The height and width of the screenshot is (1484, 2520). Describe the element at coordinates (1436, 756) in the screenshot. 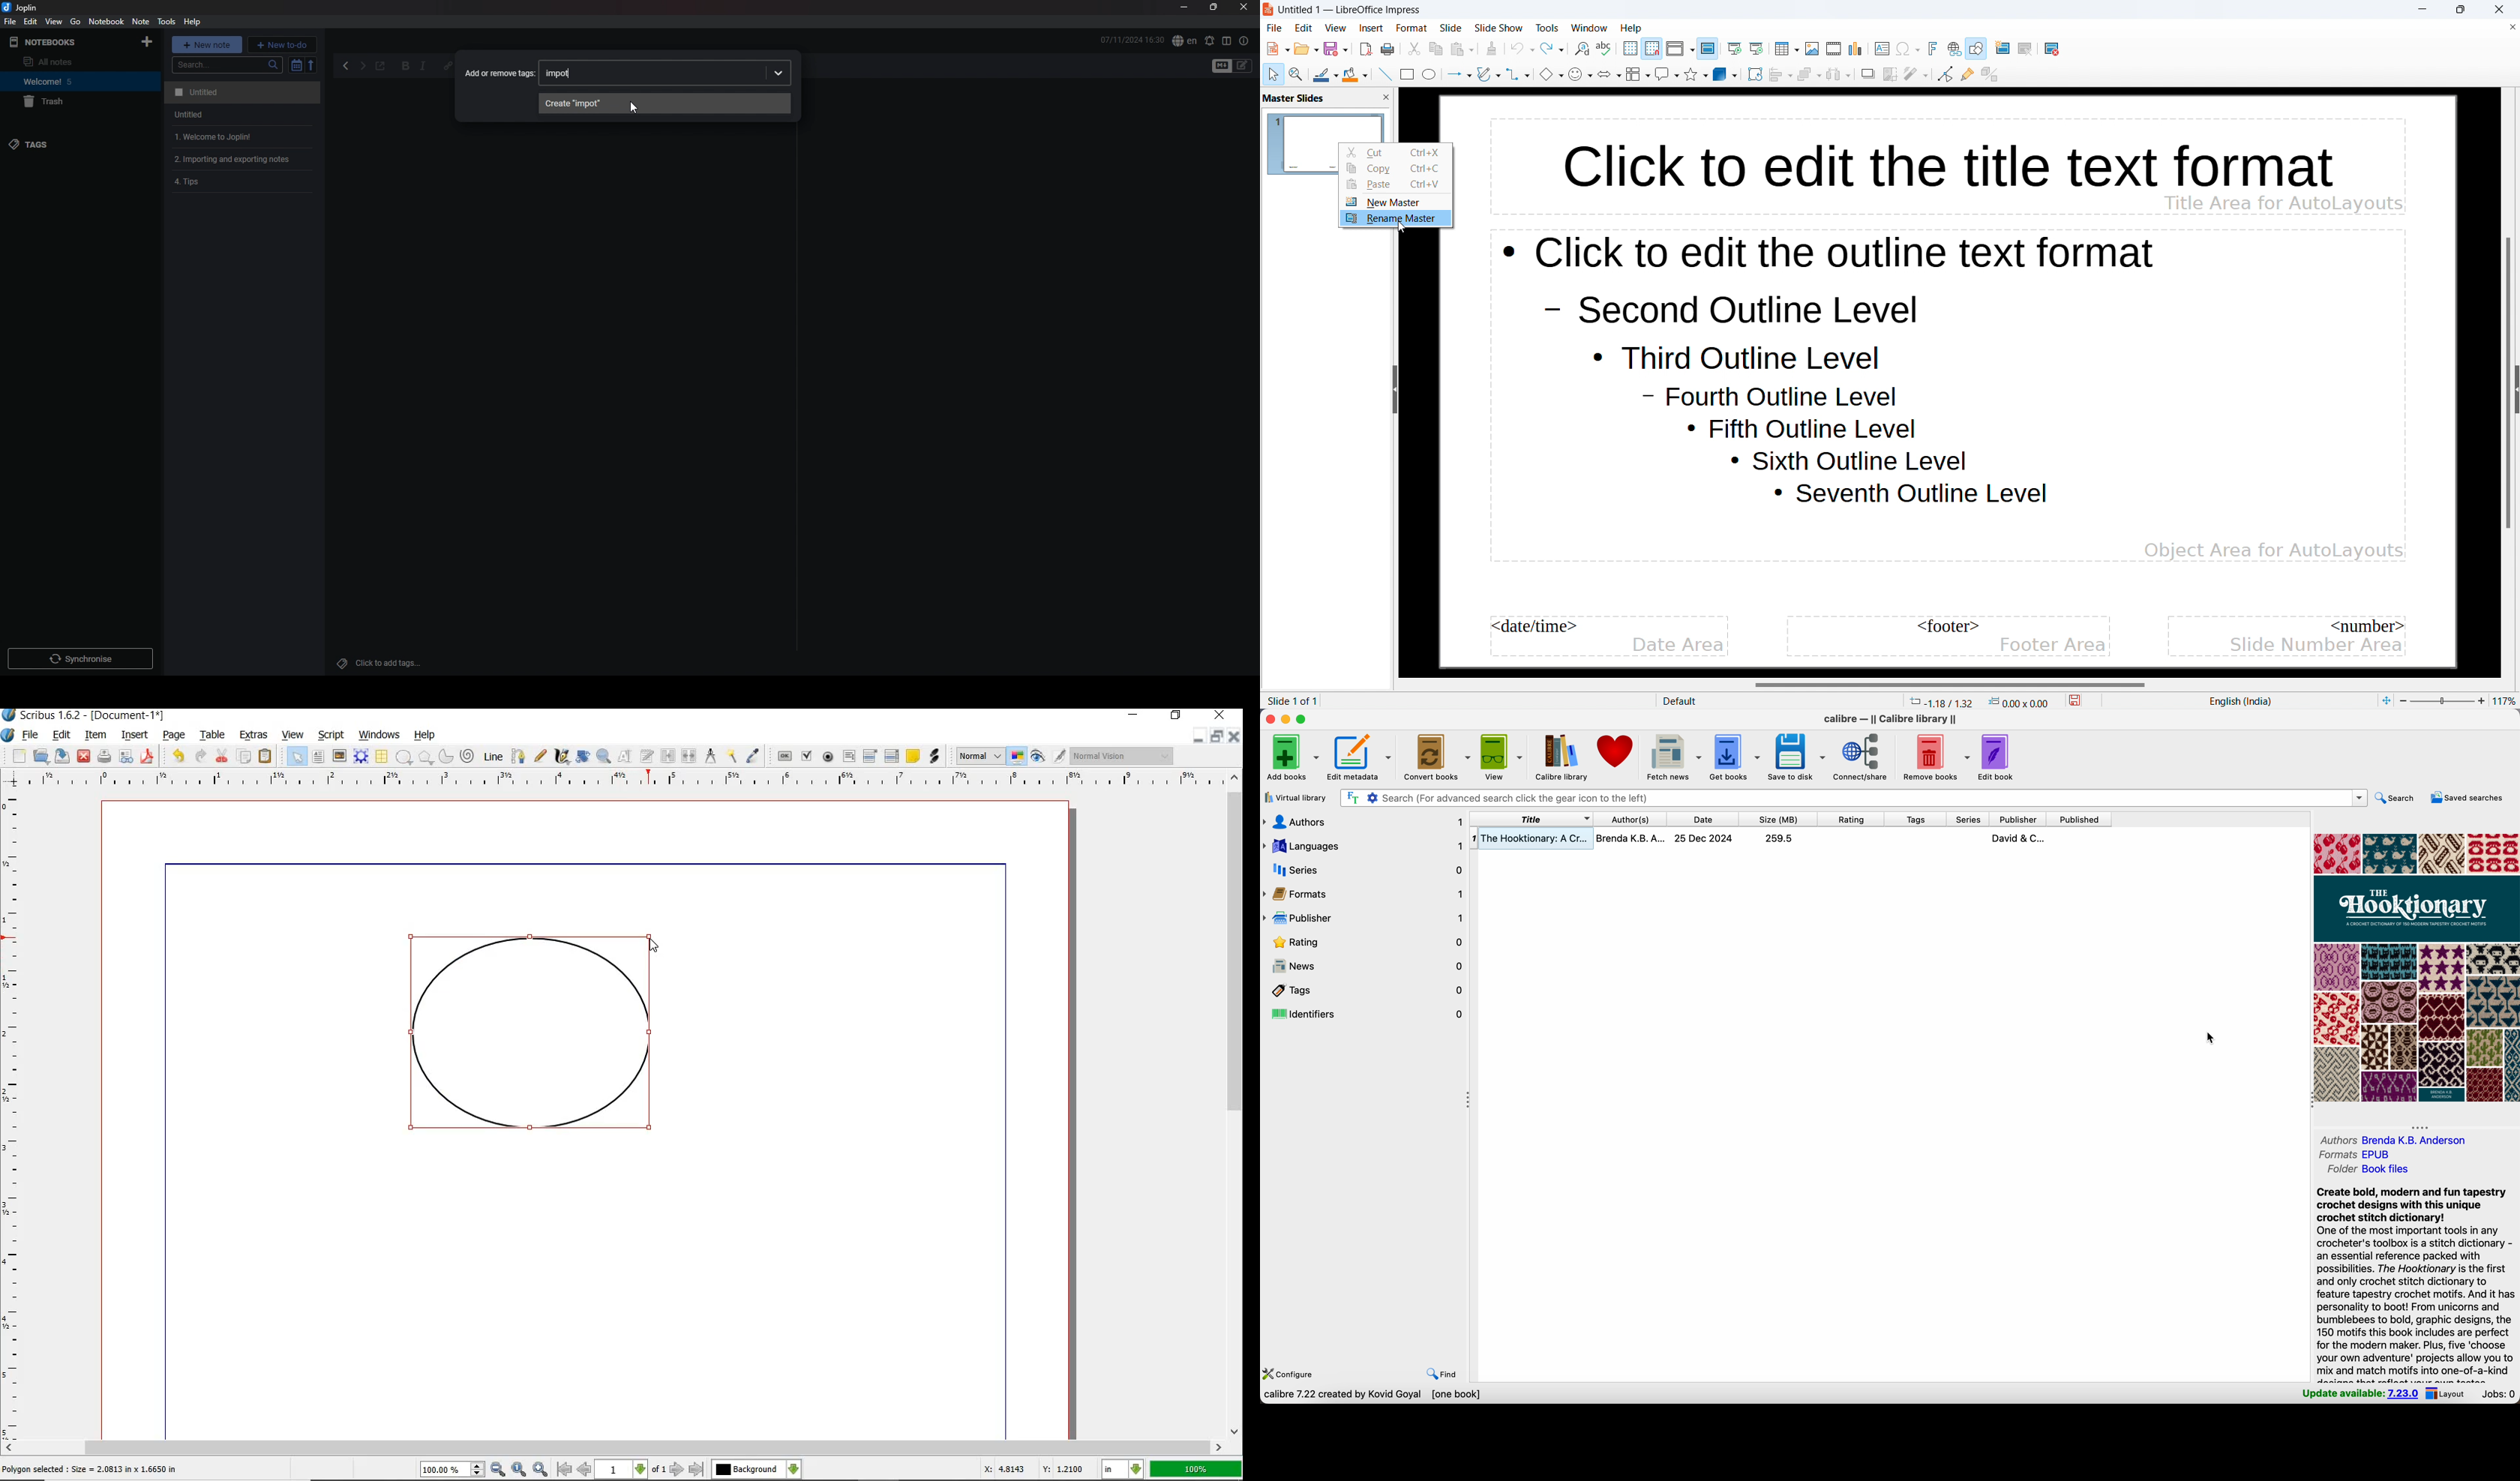

I see `convert books` at that location.